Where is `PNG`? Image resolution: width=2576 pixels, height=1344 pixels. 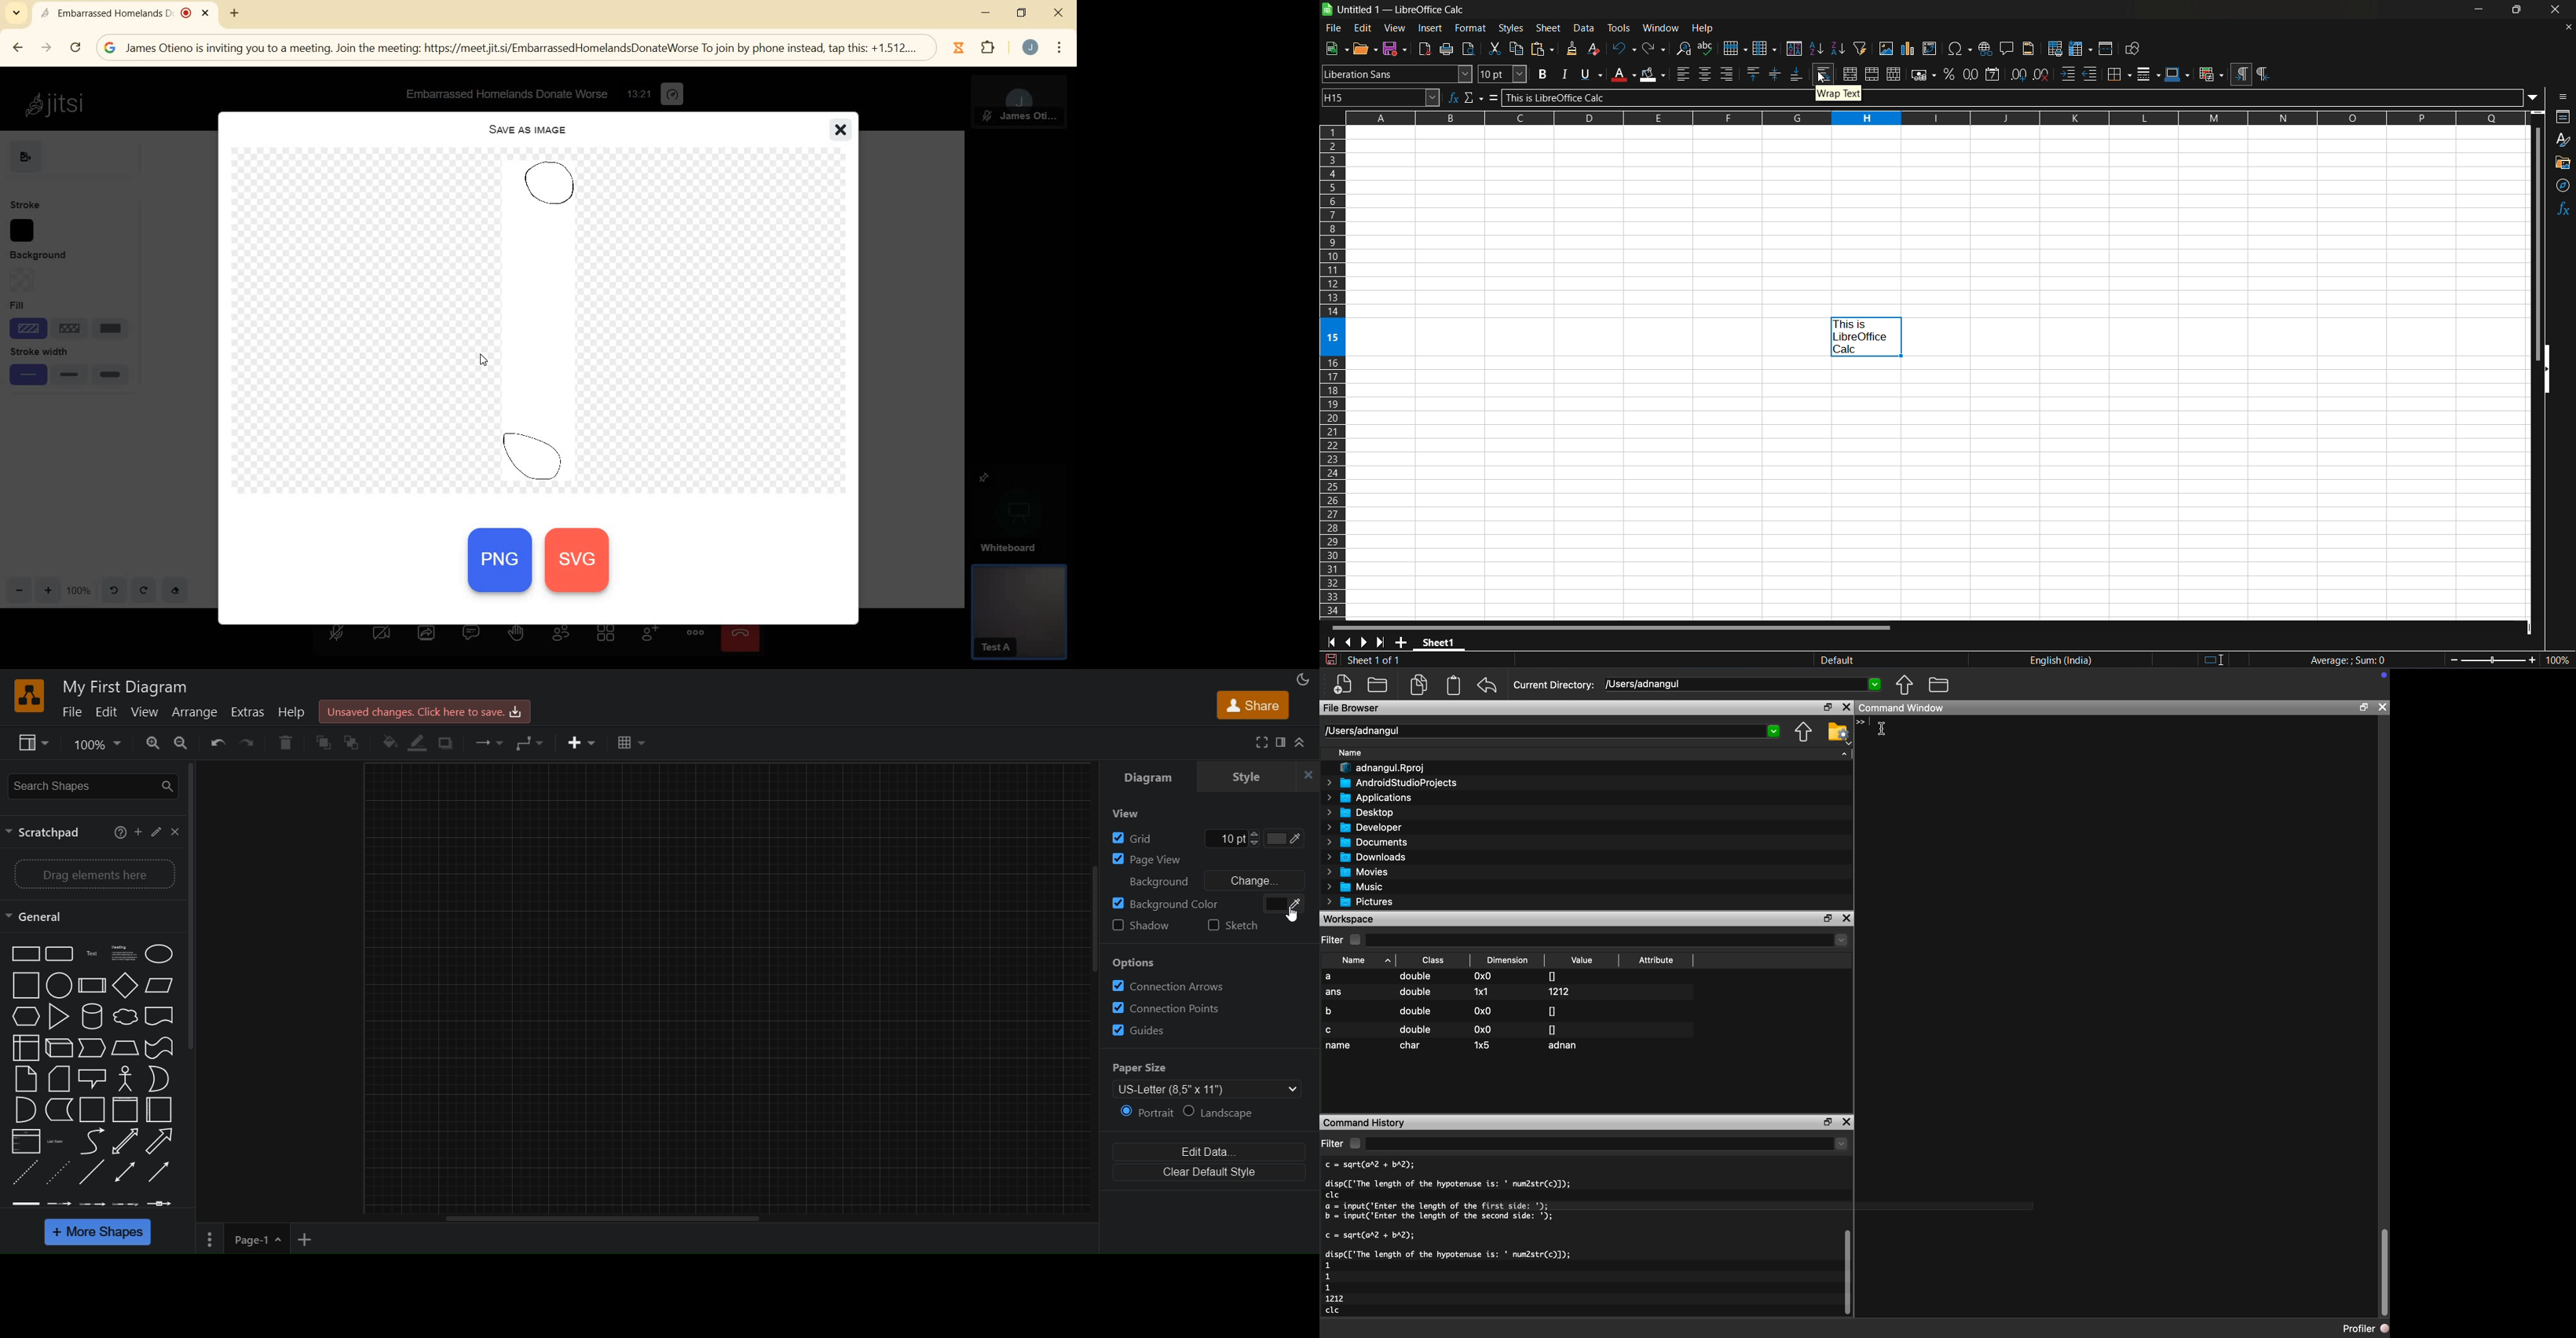
PNG is located at coordinates (500, 565).